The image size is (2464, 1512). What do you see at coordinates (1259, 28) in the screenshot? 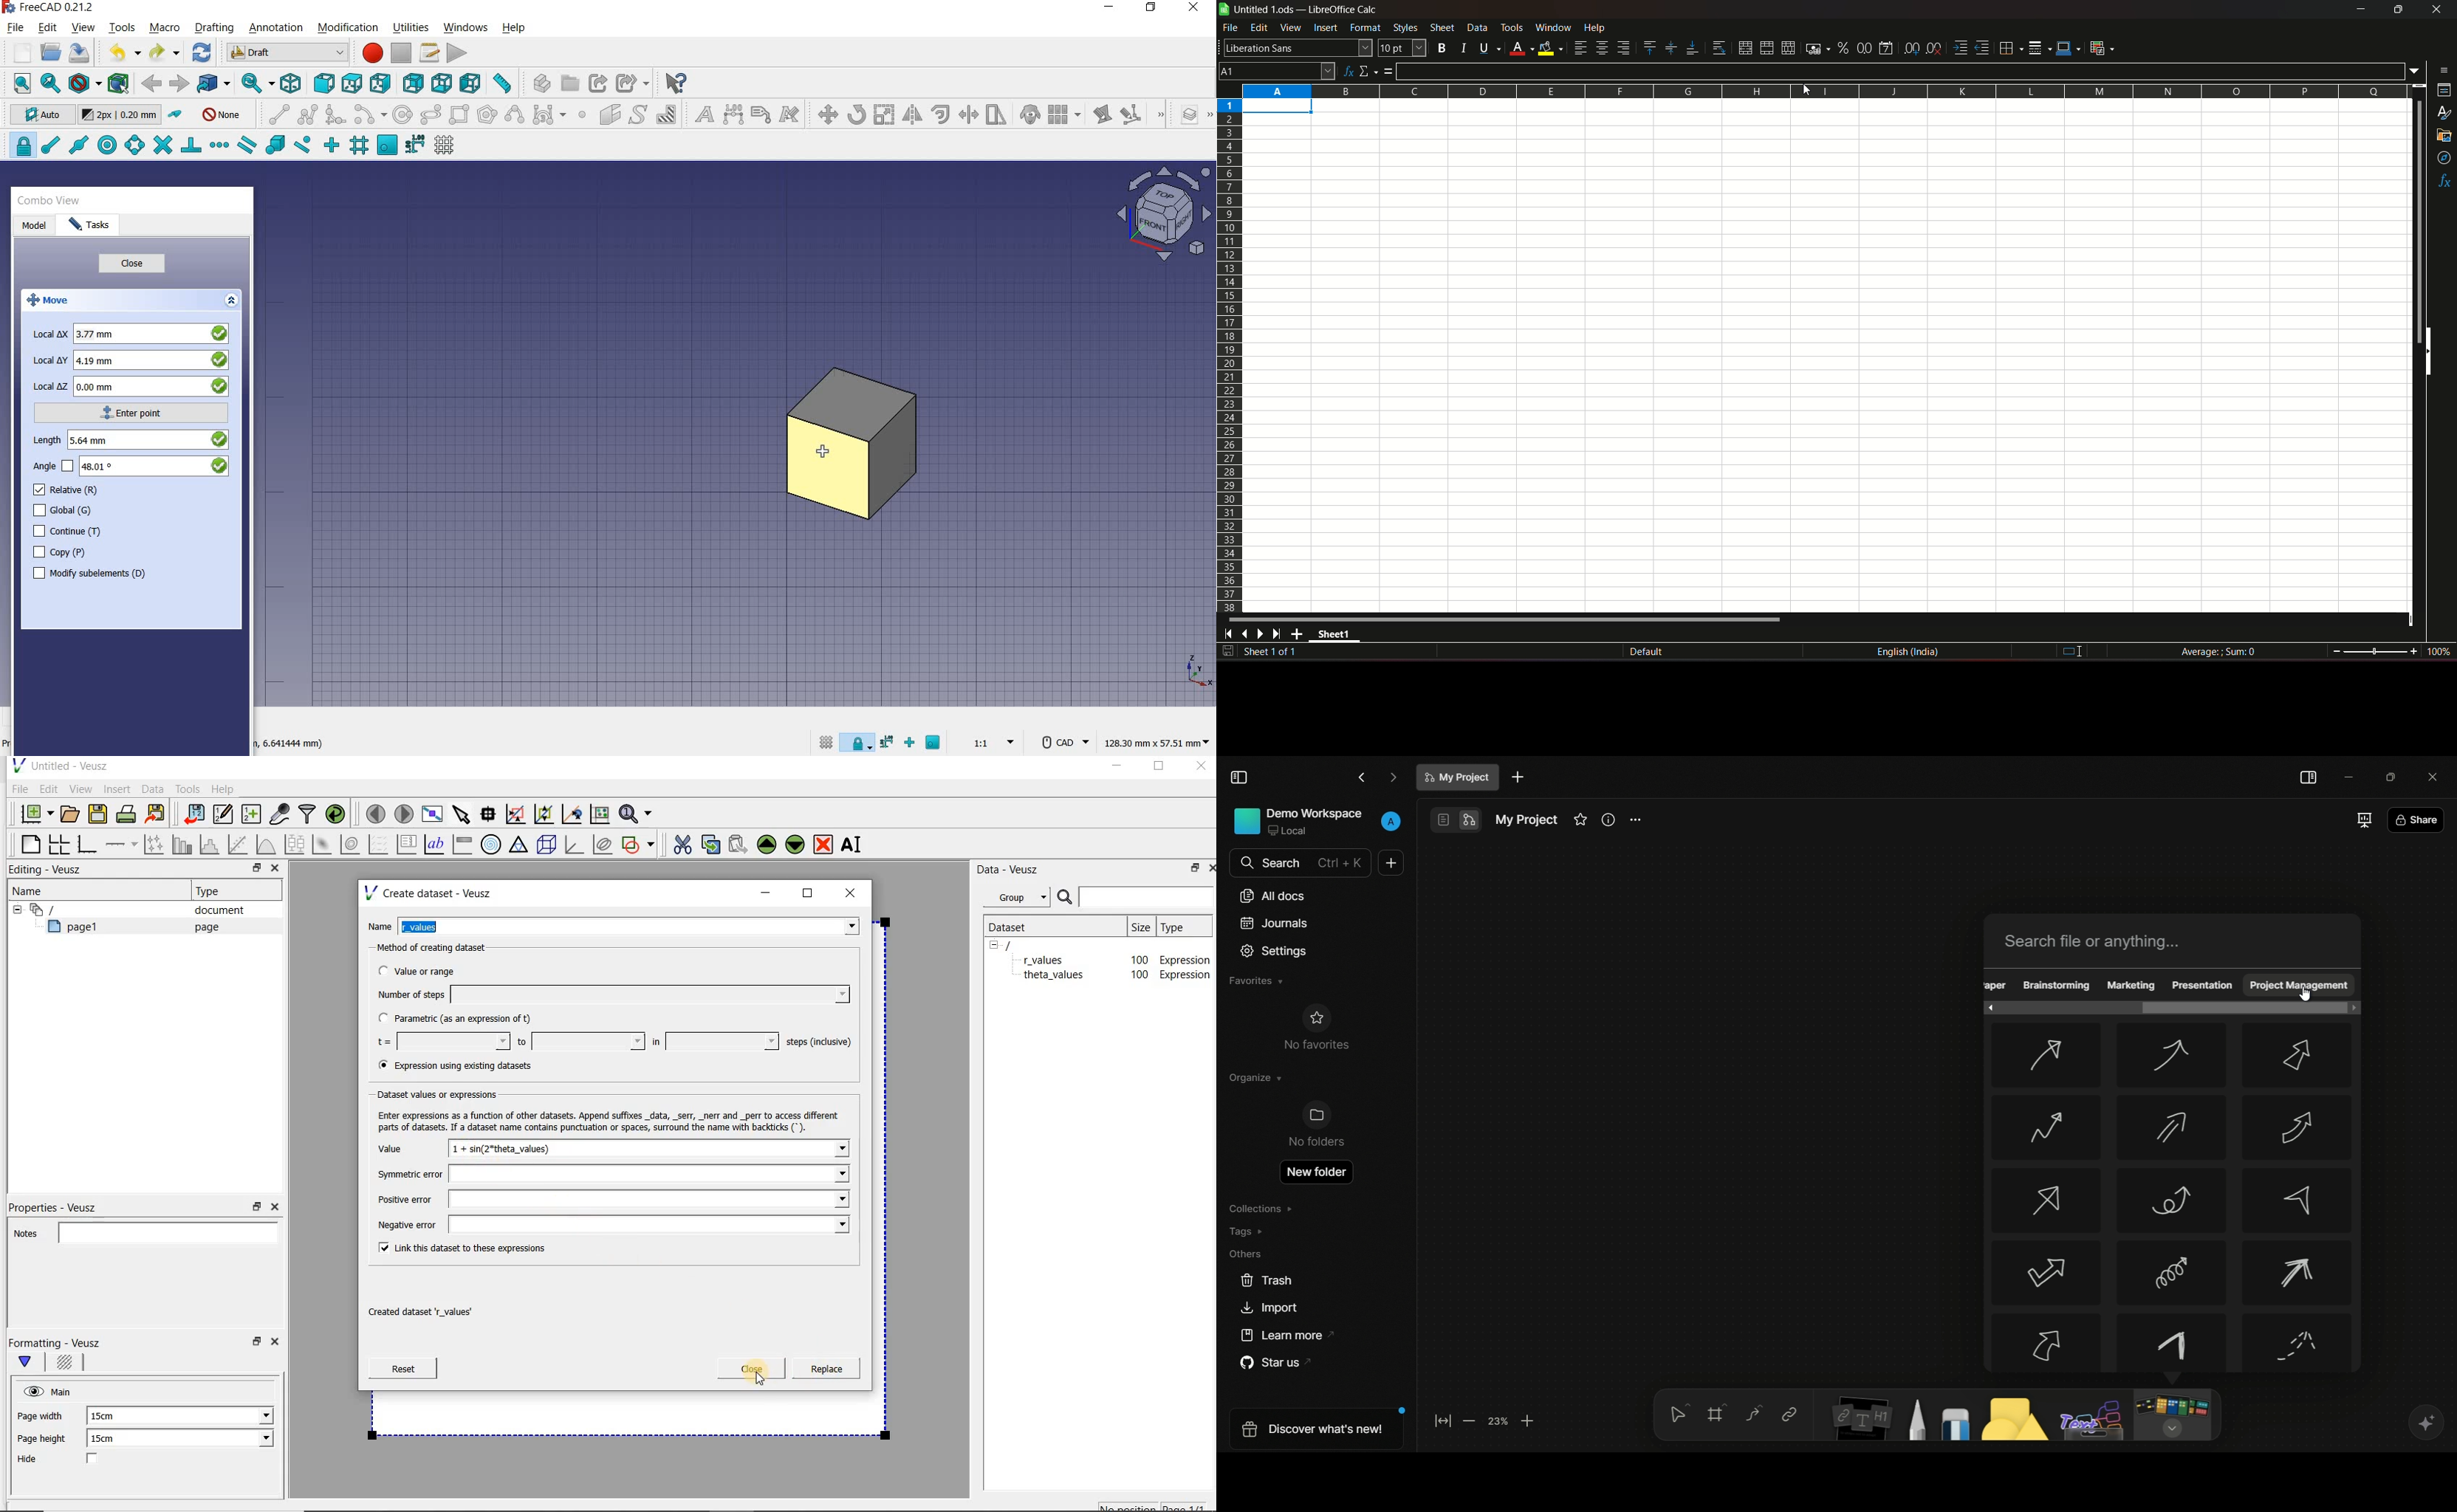
I see `edit` at bounding box center [1259, 28].